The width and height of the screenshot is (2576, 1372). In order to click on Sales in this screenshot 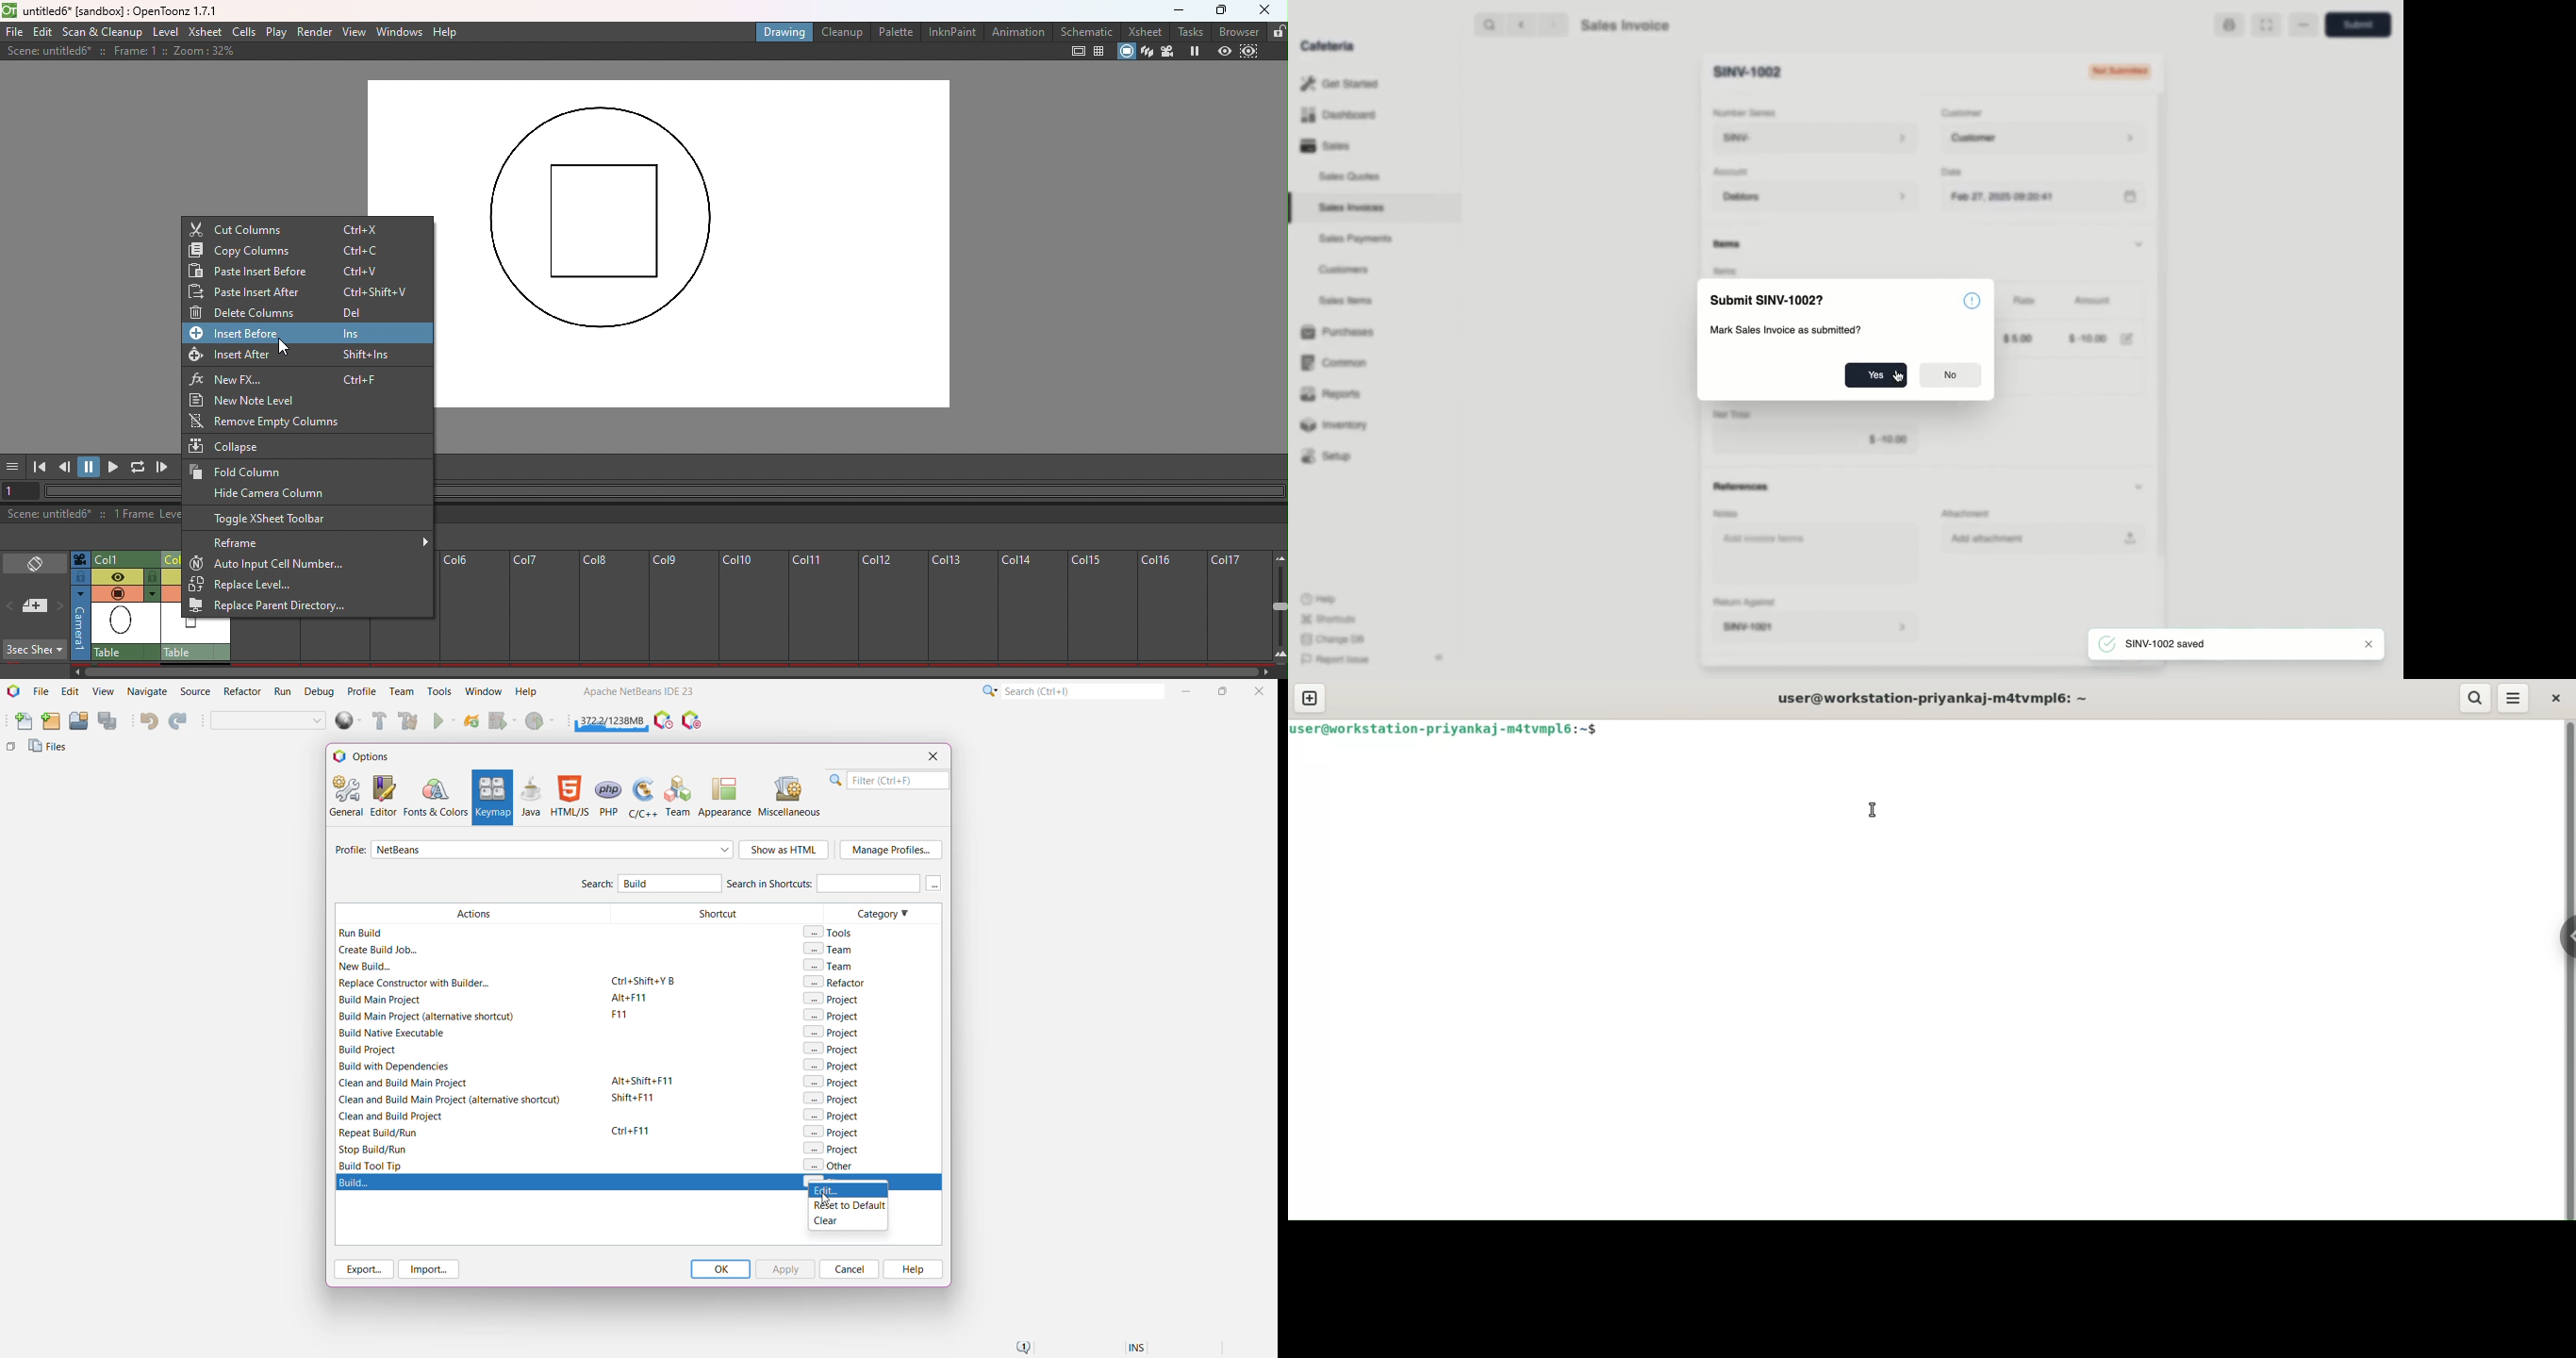, I will do `click(1328, 146)`.